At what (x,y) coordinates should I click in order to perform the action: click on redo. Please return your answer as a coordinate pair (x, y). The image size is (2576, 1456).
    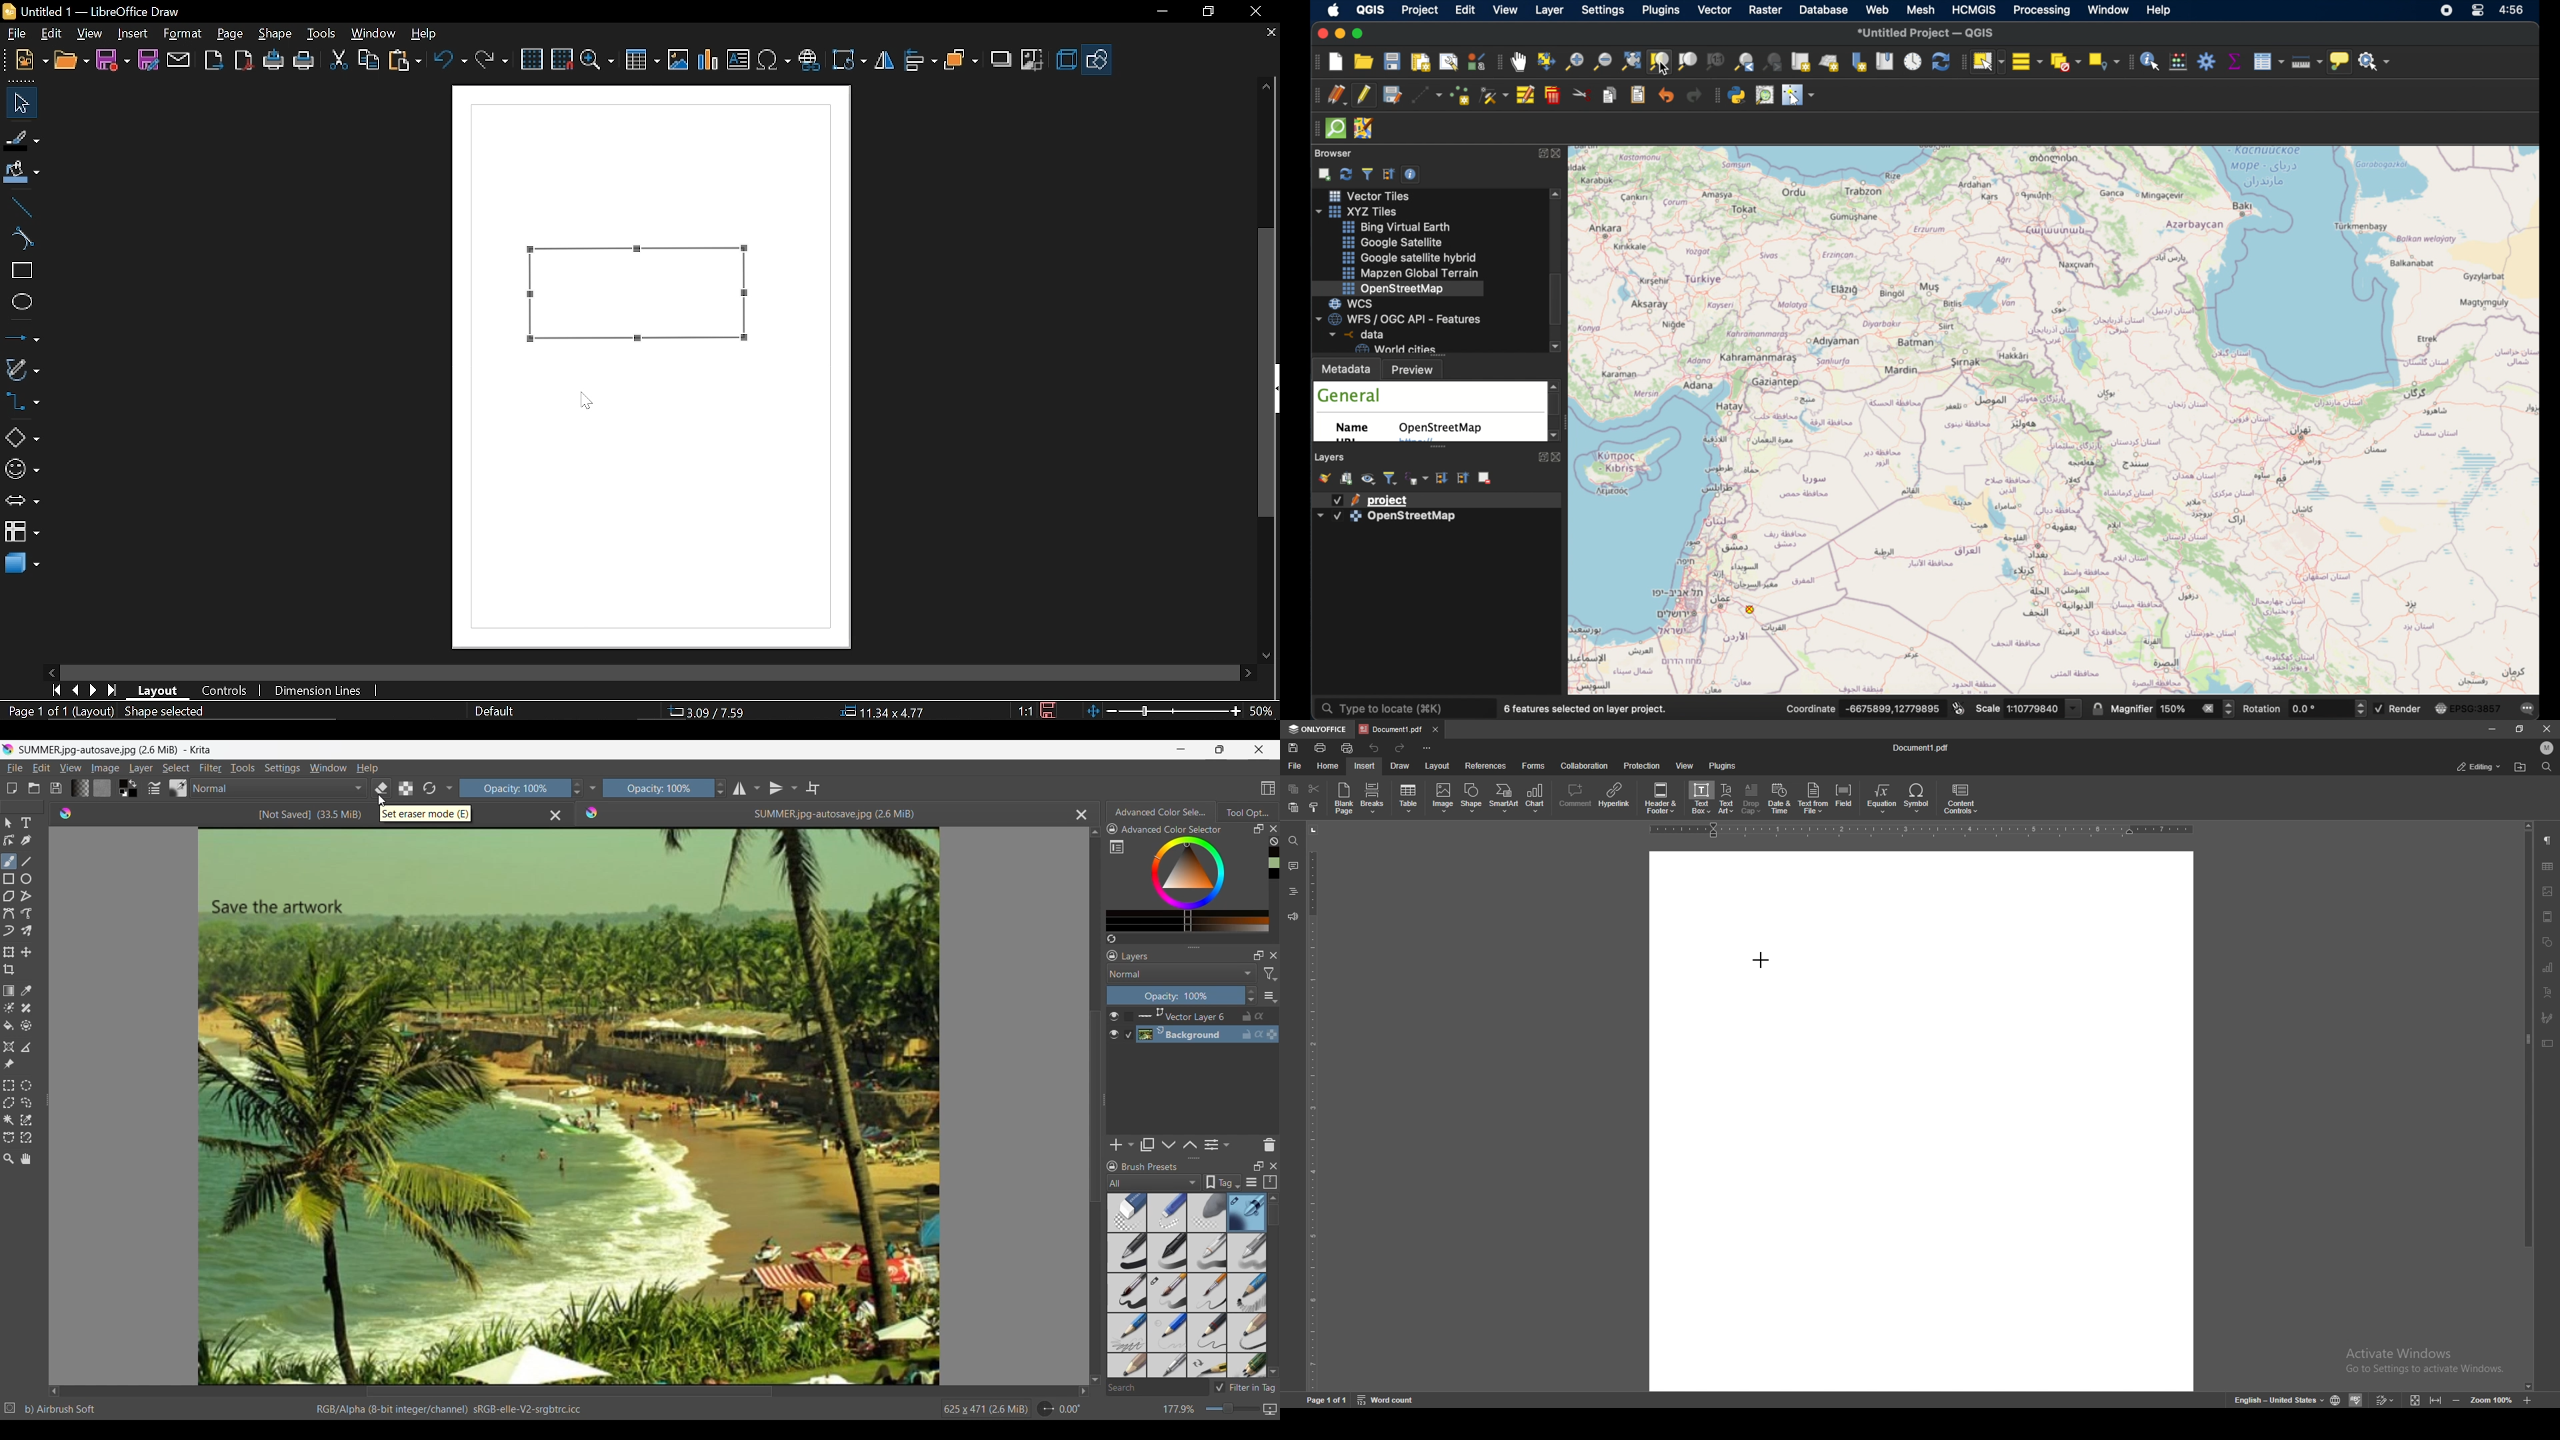
    Looking at the image, I should click on (1402, 749).